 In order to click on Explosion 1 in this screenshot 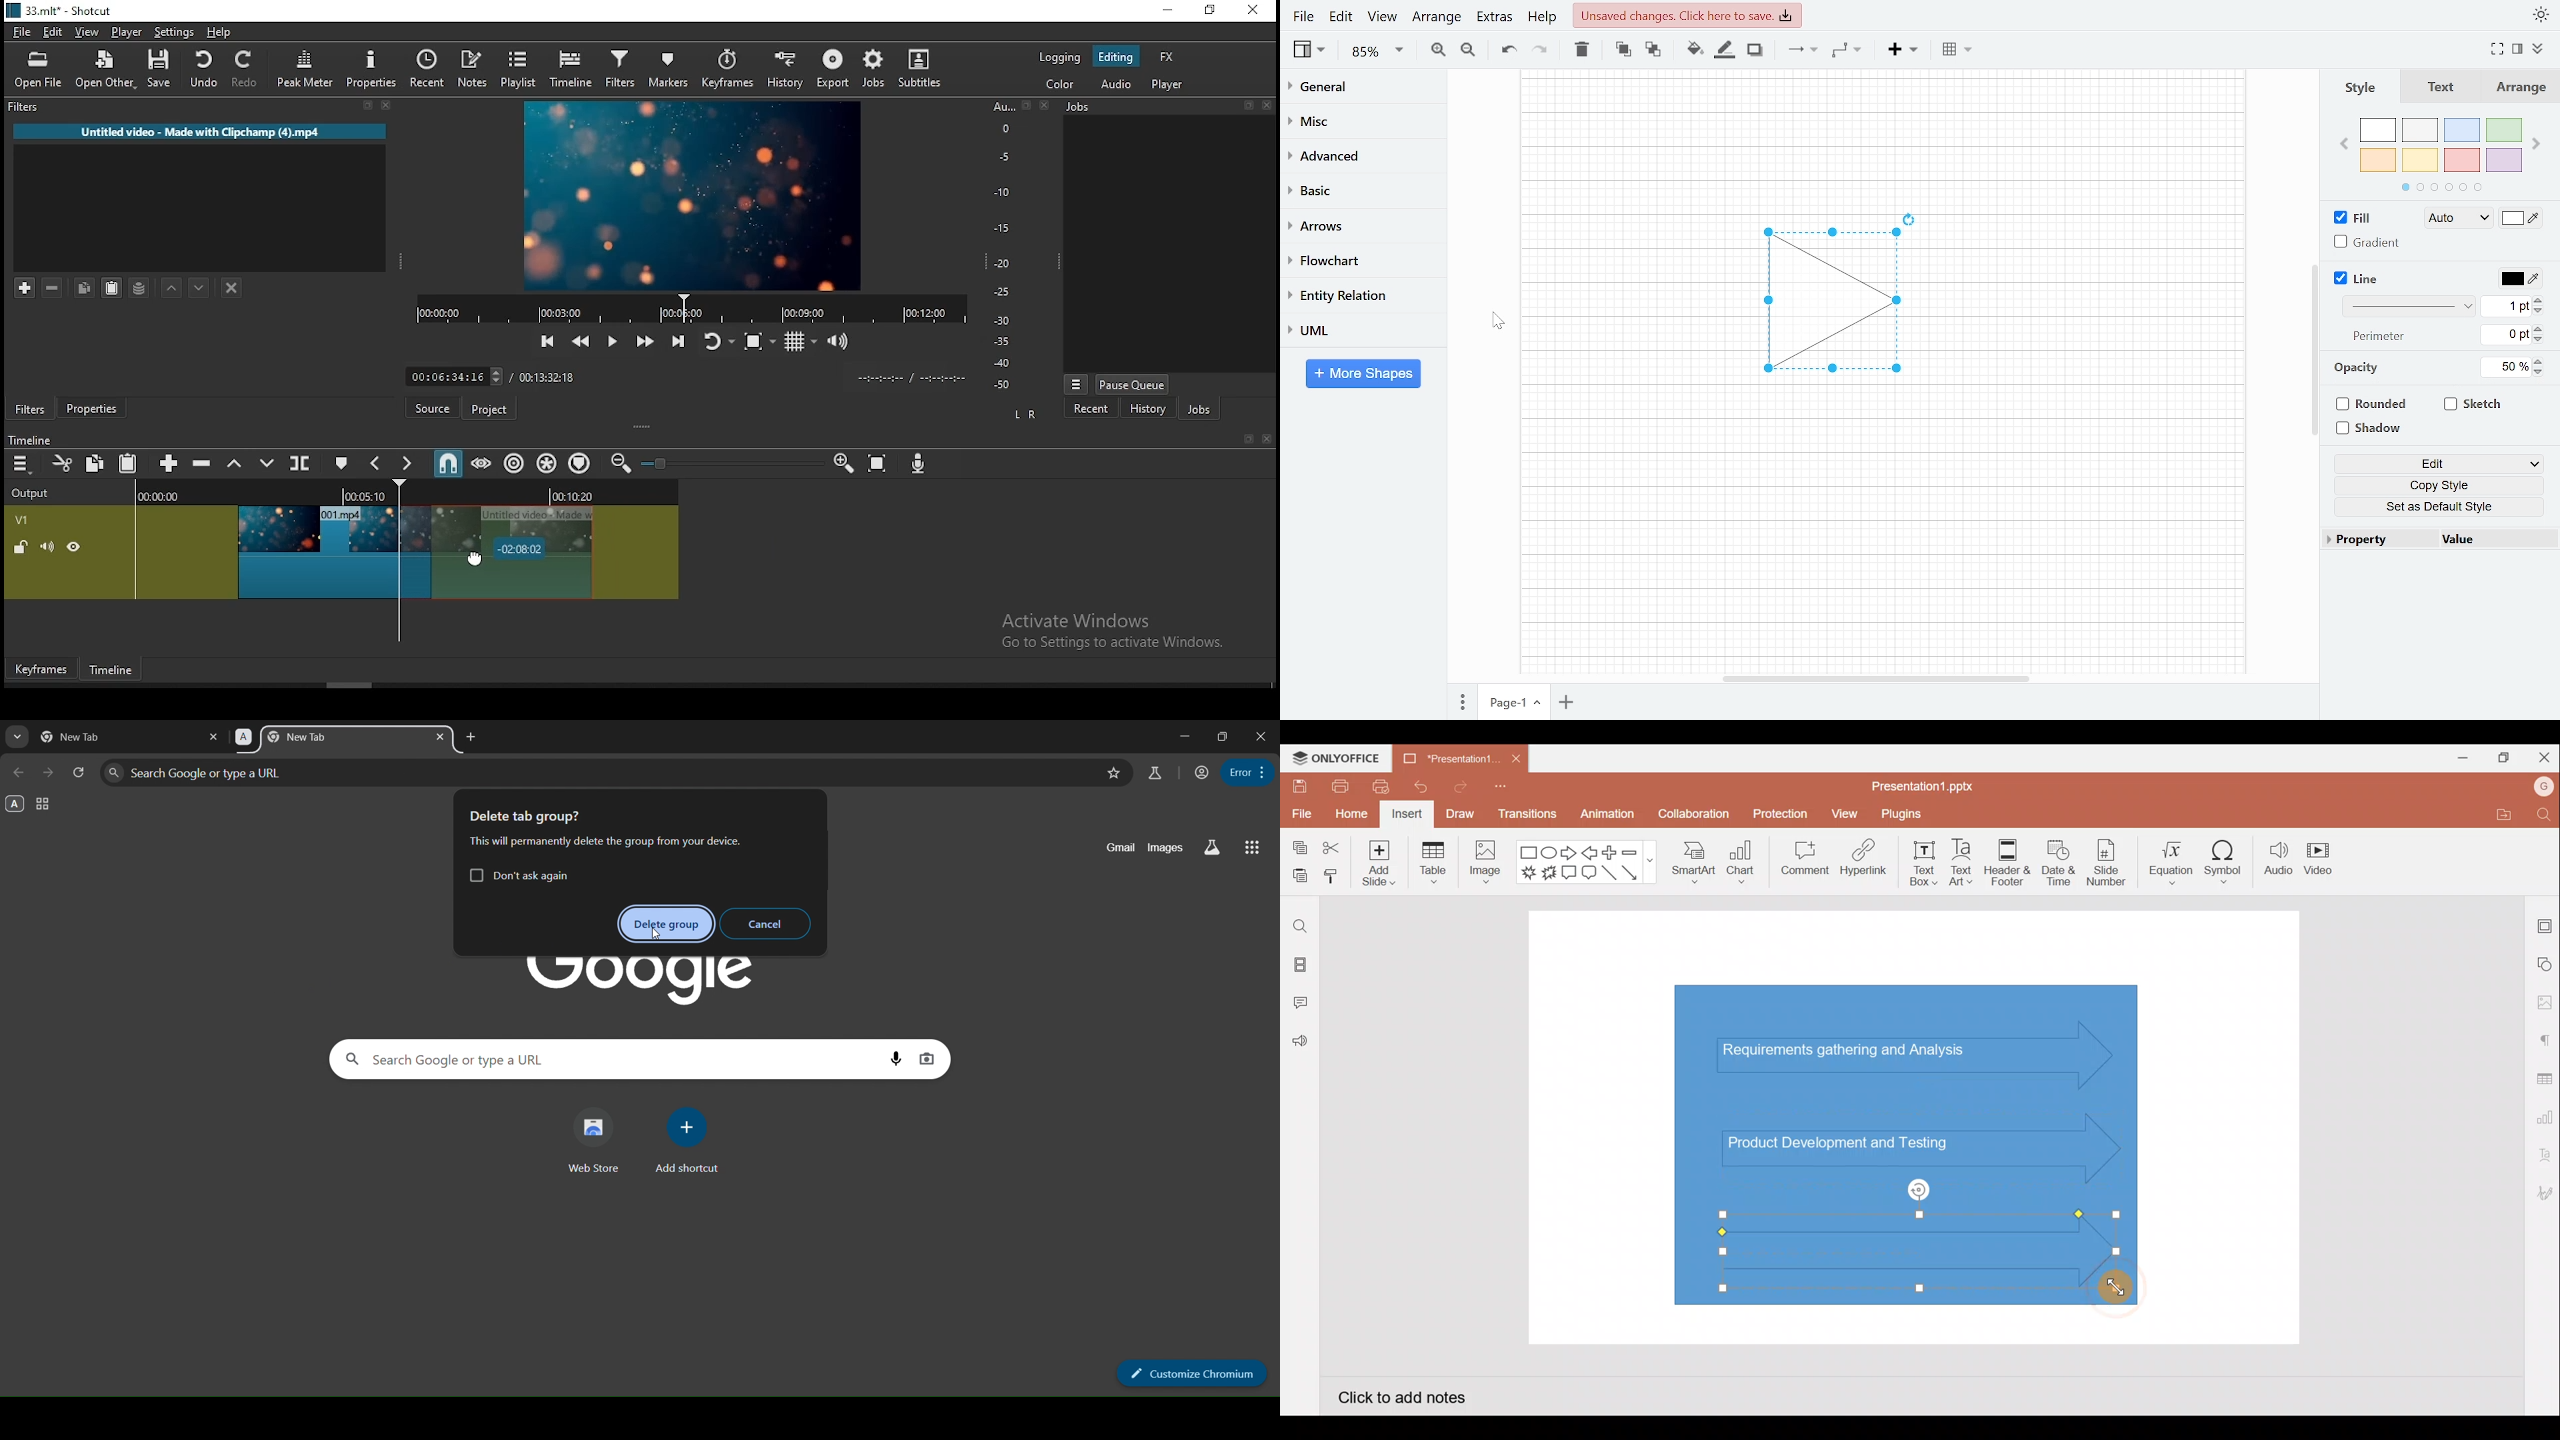, I will do `click(1529, 872)`.